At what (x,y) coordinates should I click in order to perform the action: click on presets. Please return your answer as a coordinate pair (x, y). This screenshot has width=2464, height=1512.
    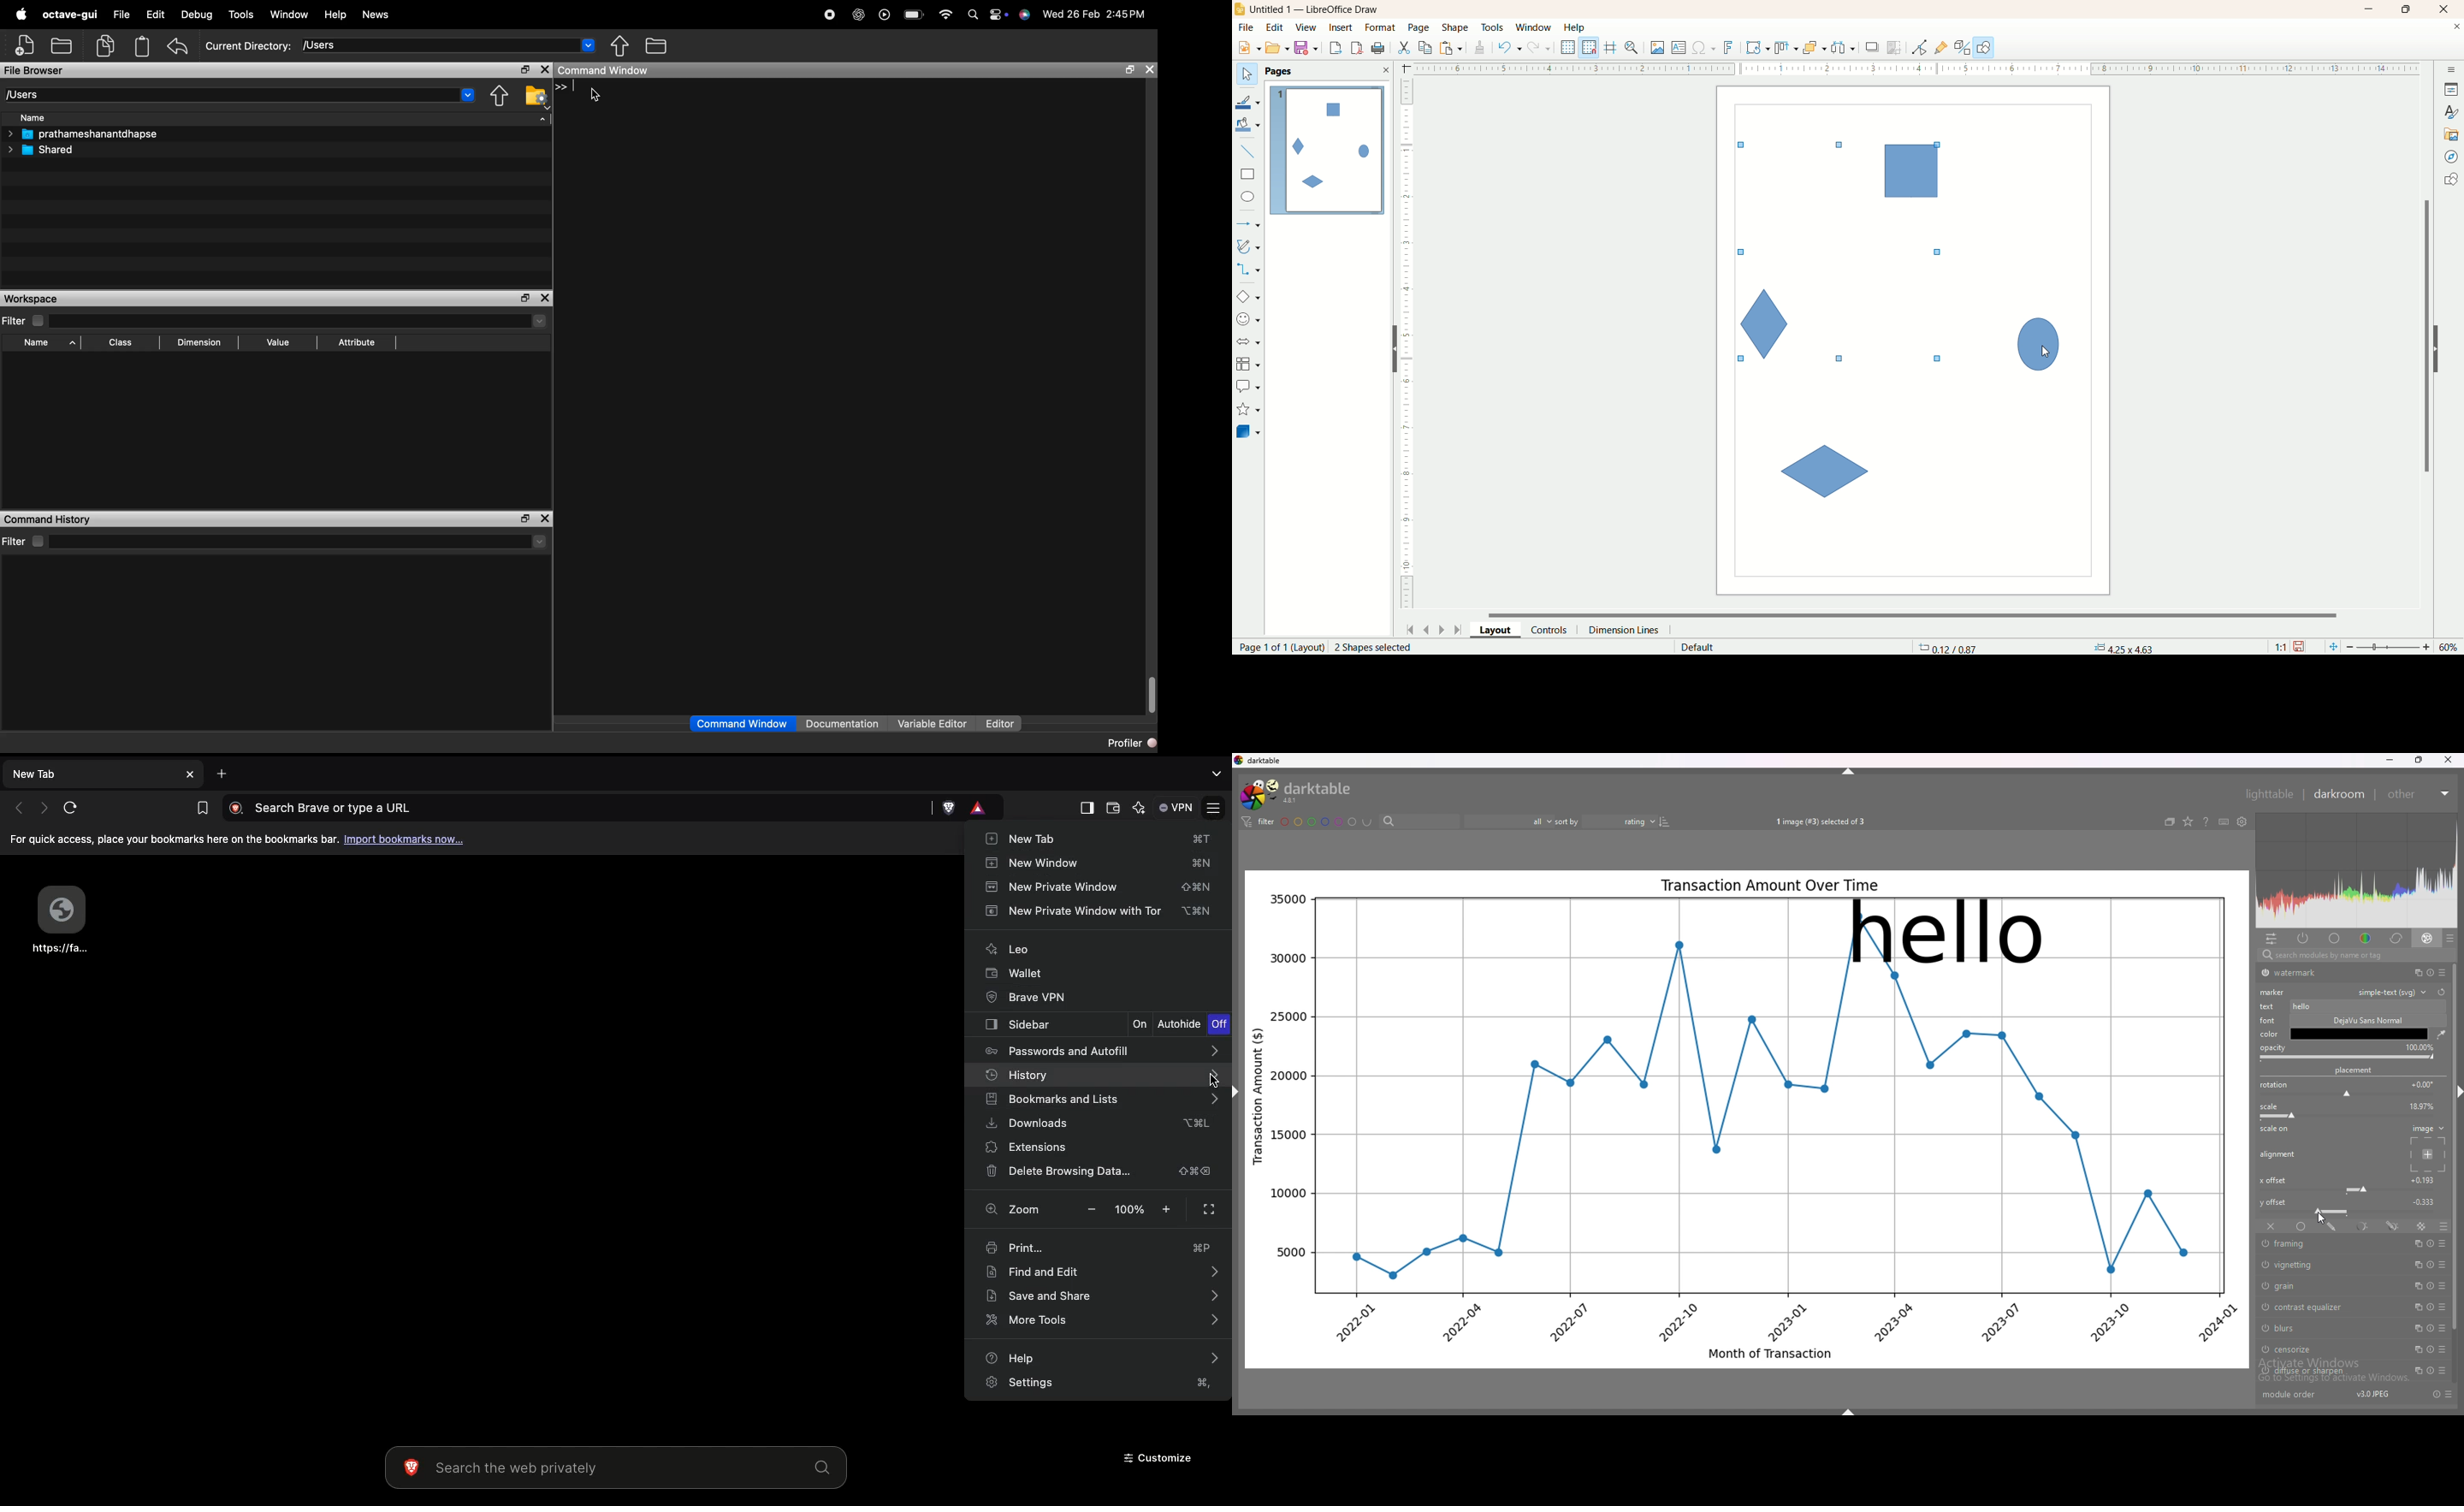
    Looking at the image, I should click on (2443, 1265).